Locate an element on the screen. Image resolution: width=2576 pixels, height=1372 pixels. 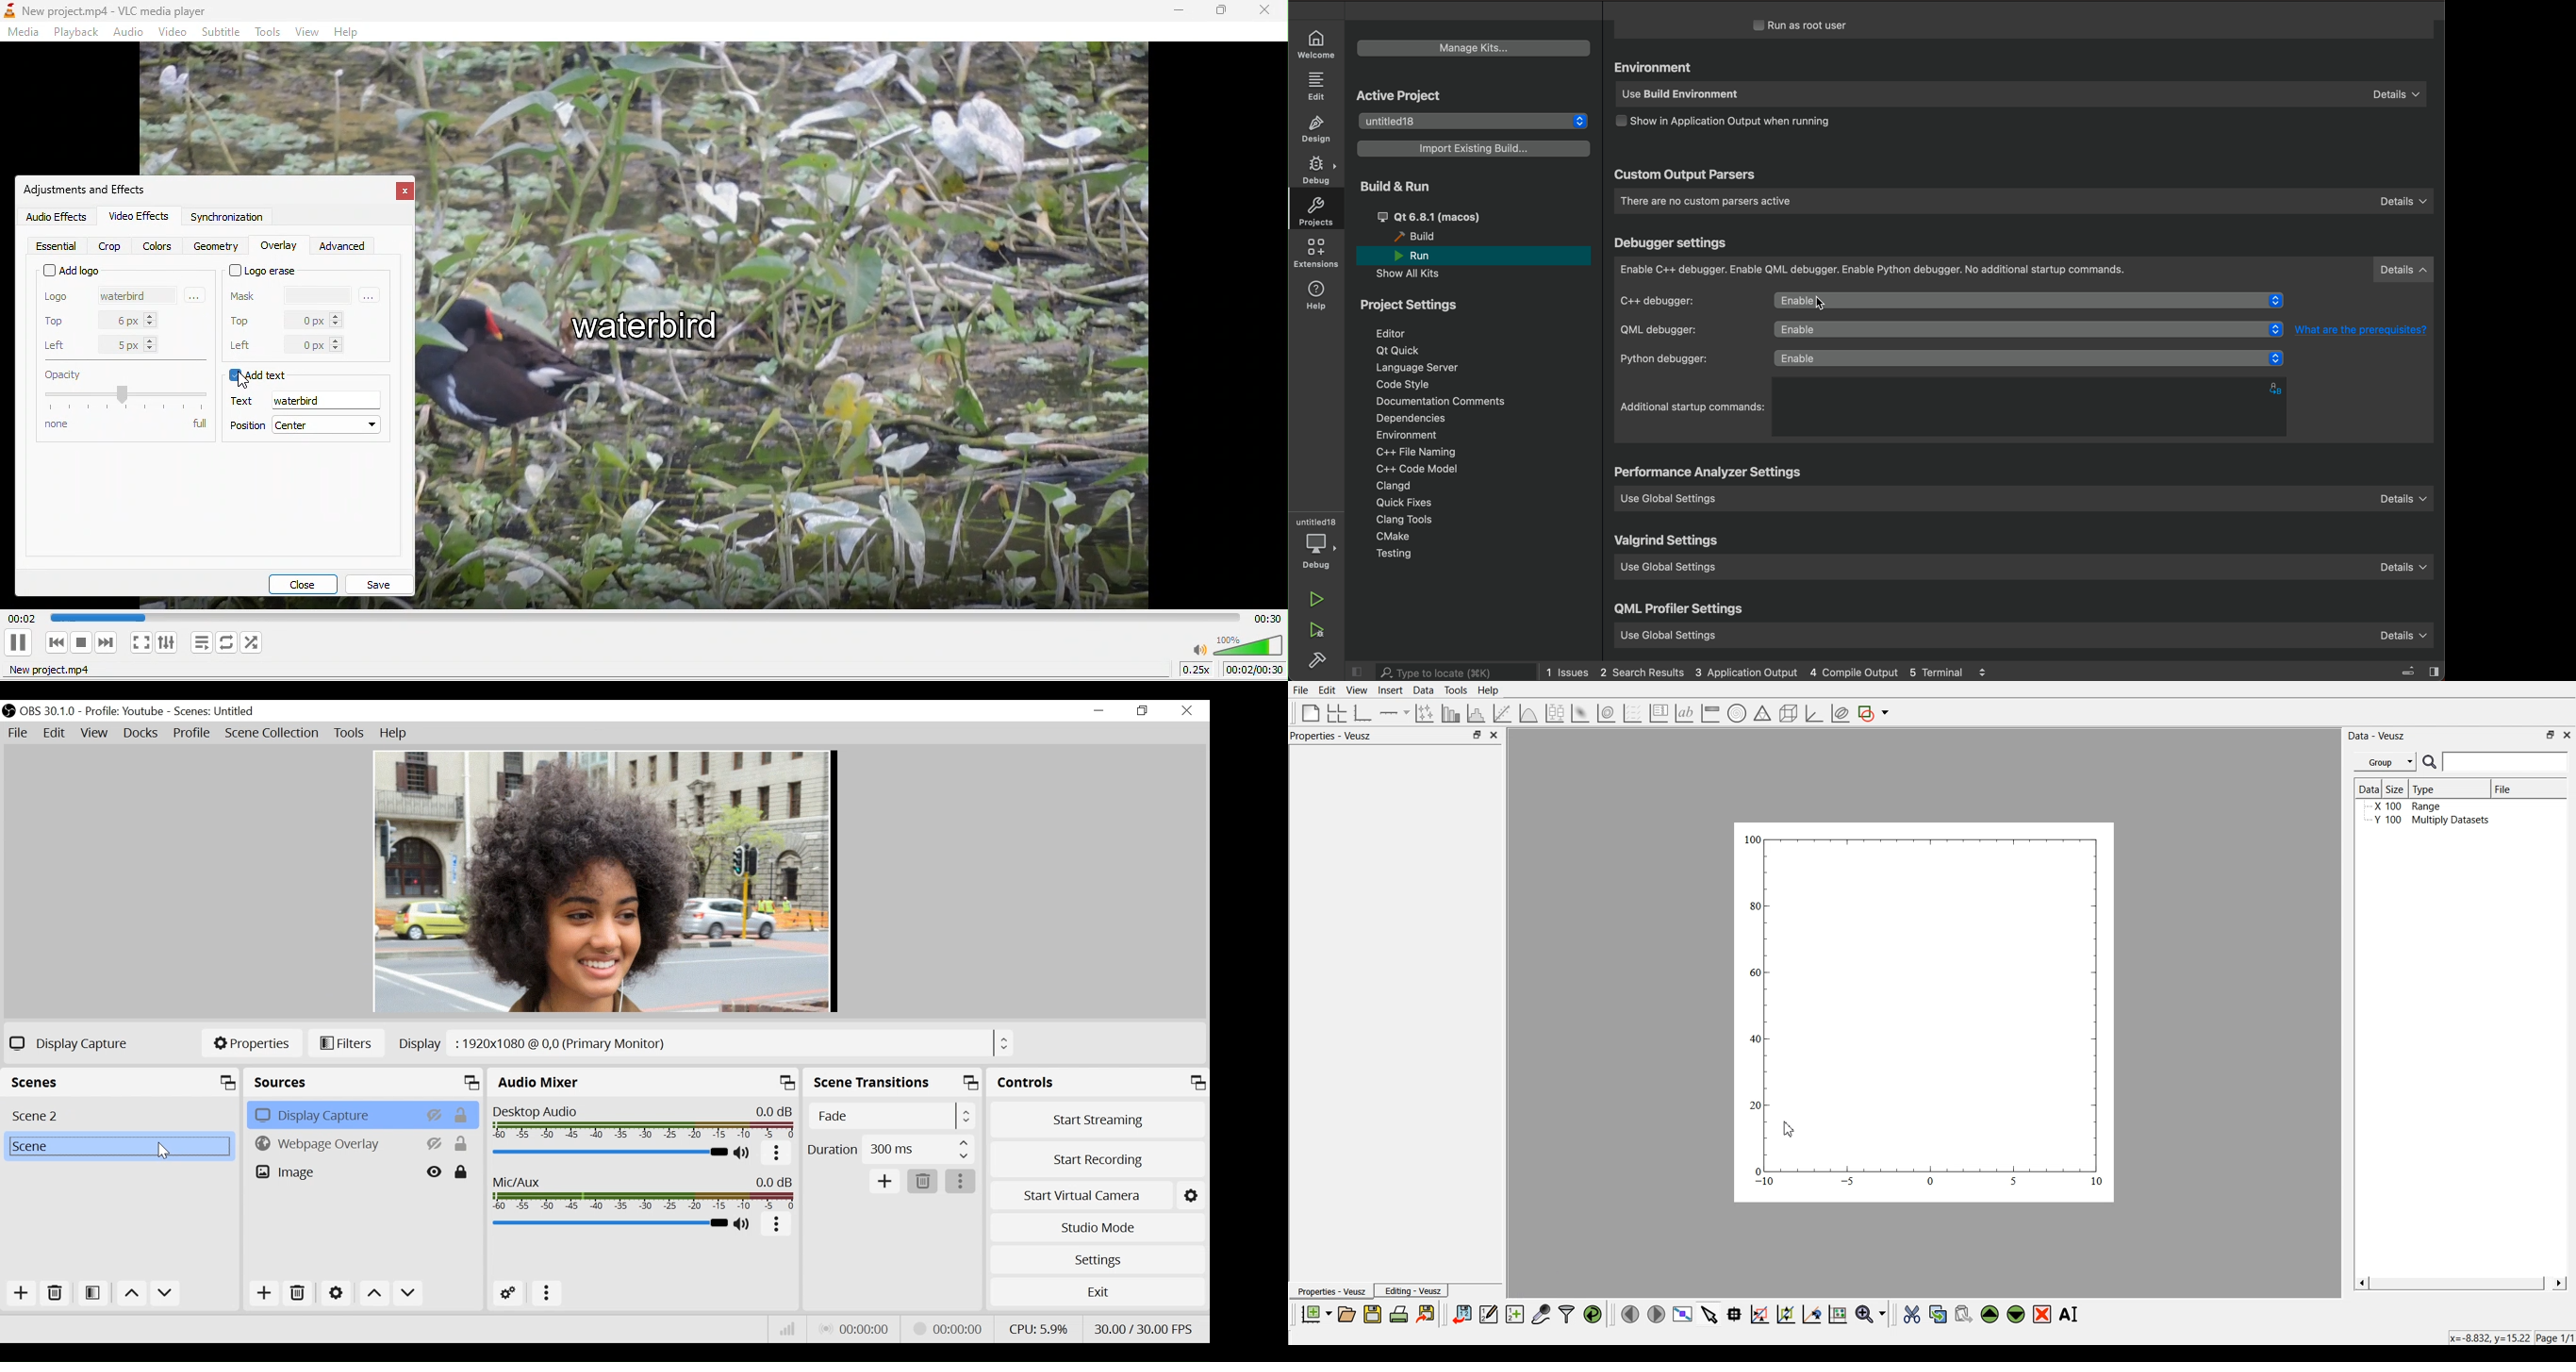
minimize is located at coordinates (1170, 11).